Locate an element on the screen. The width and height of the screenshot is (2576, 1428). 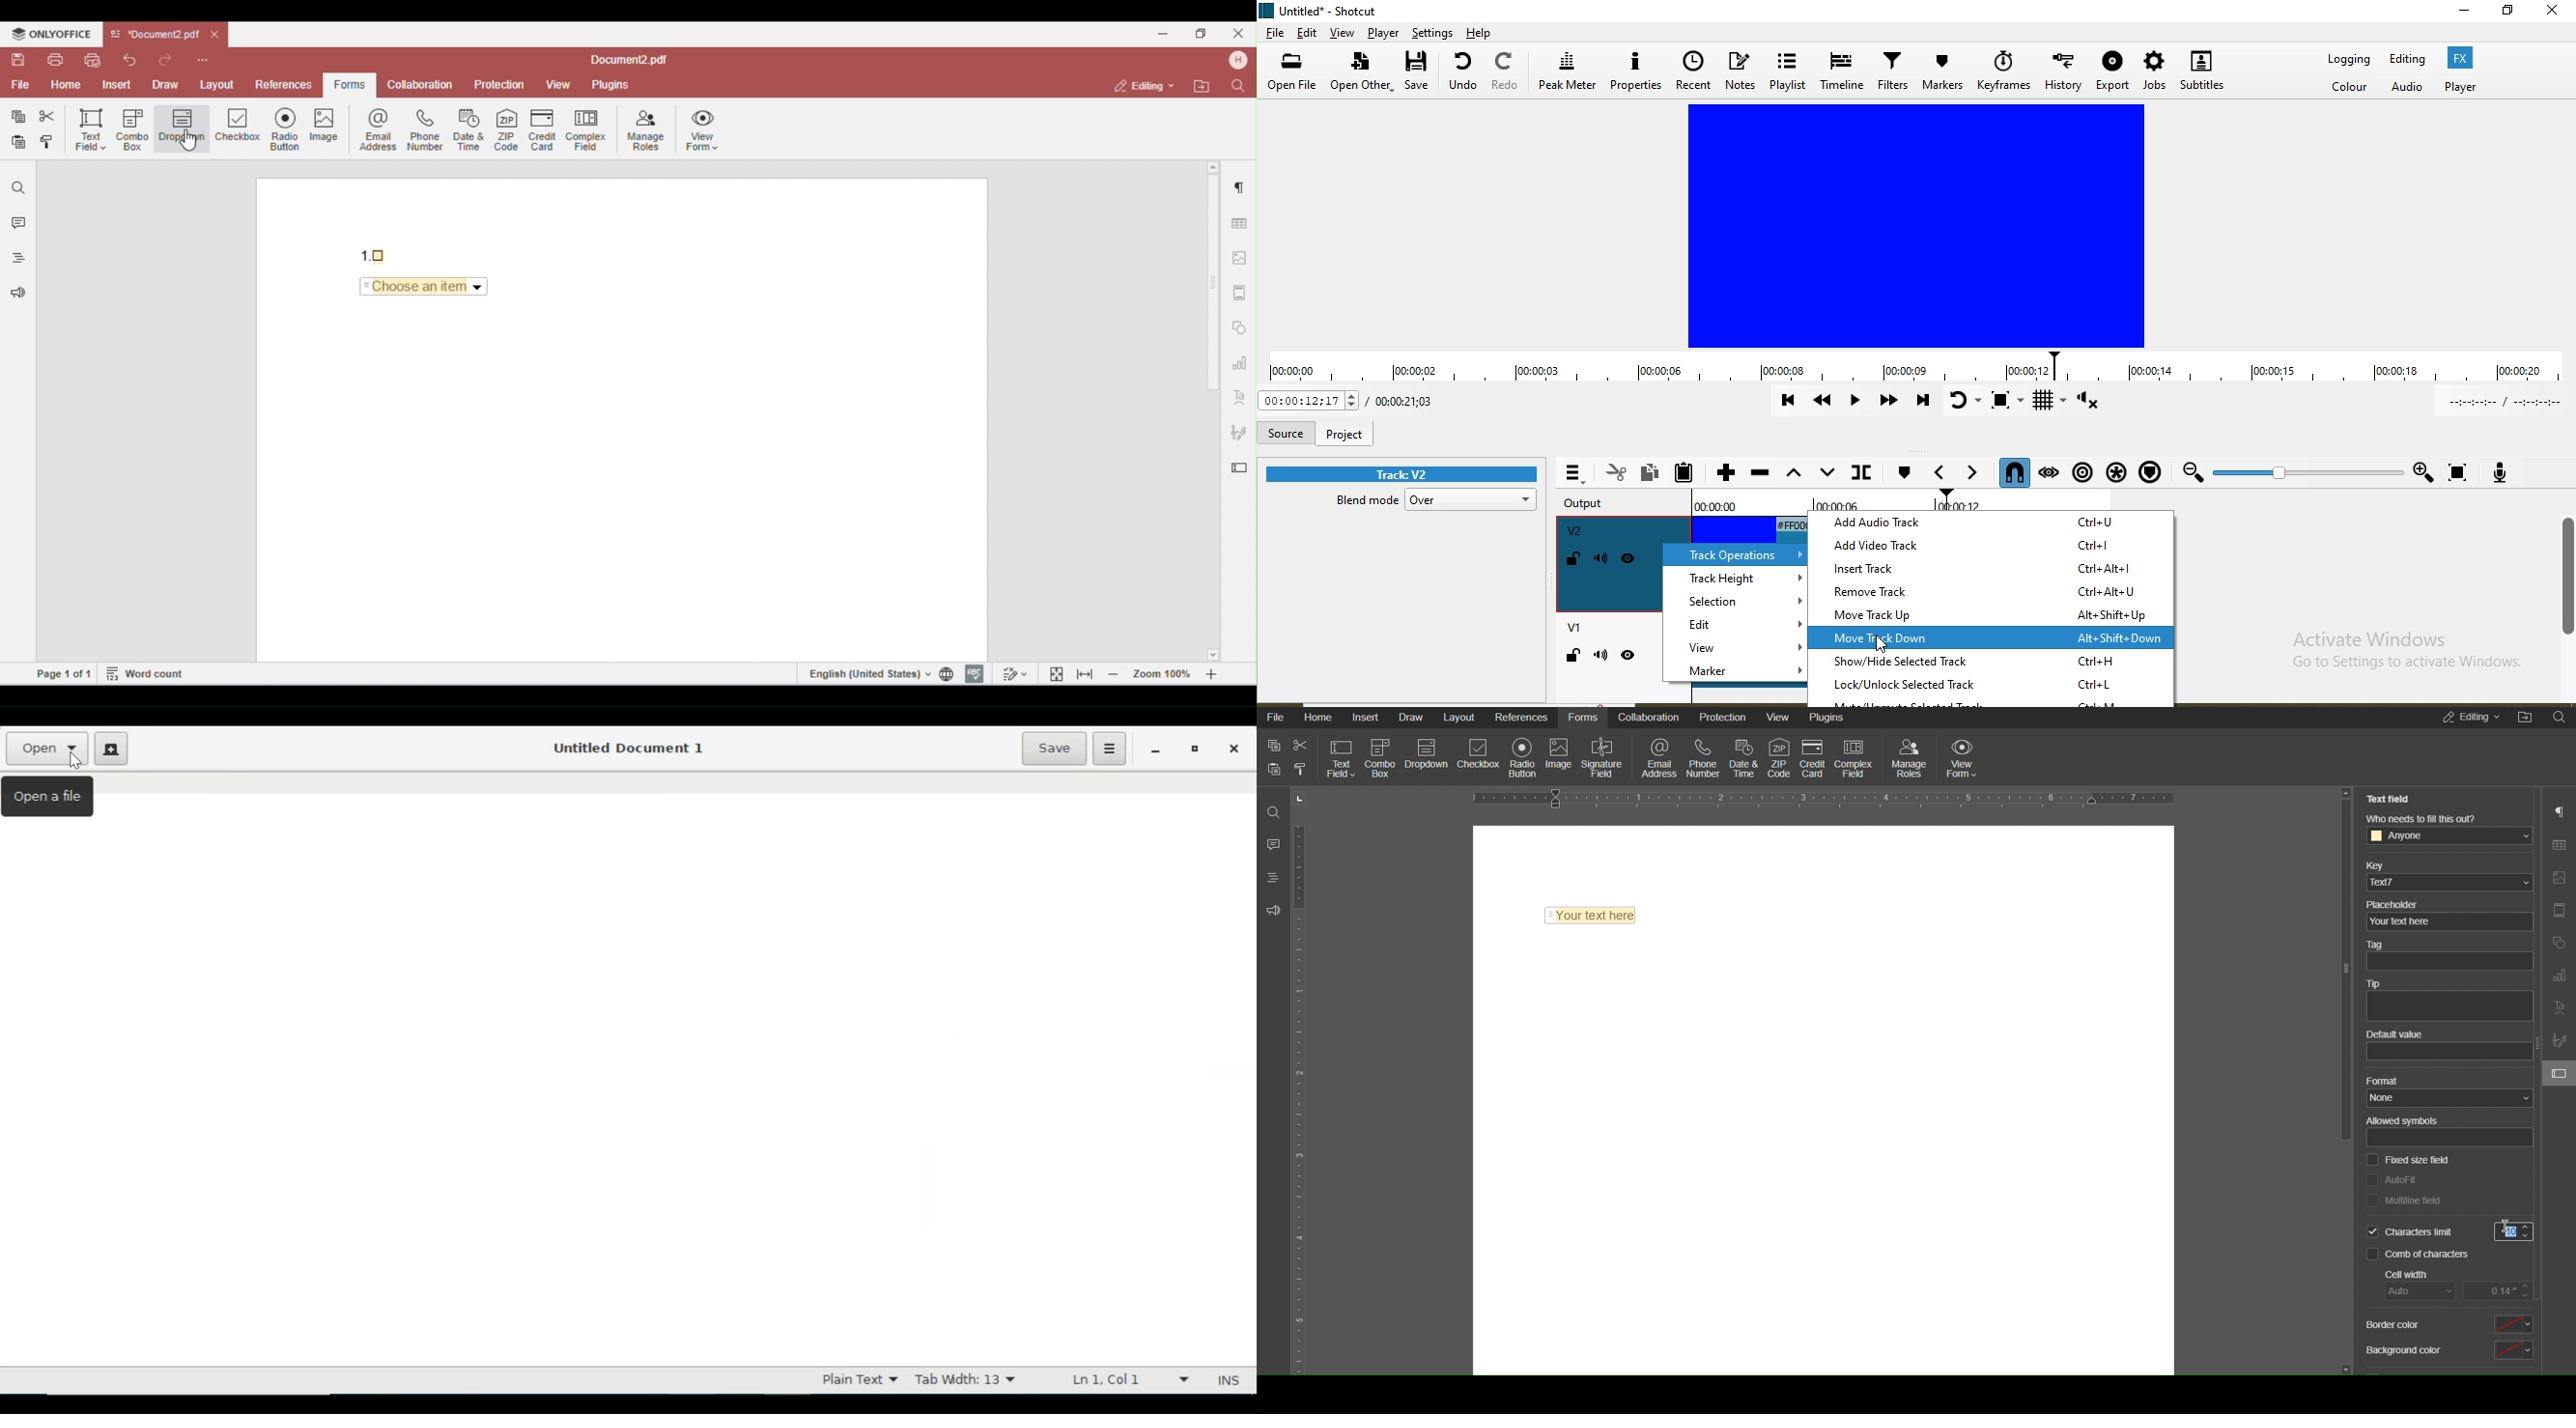
cursor is located at coordinates (2506, 1224).